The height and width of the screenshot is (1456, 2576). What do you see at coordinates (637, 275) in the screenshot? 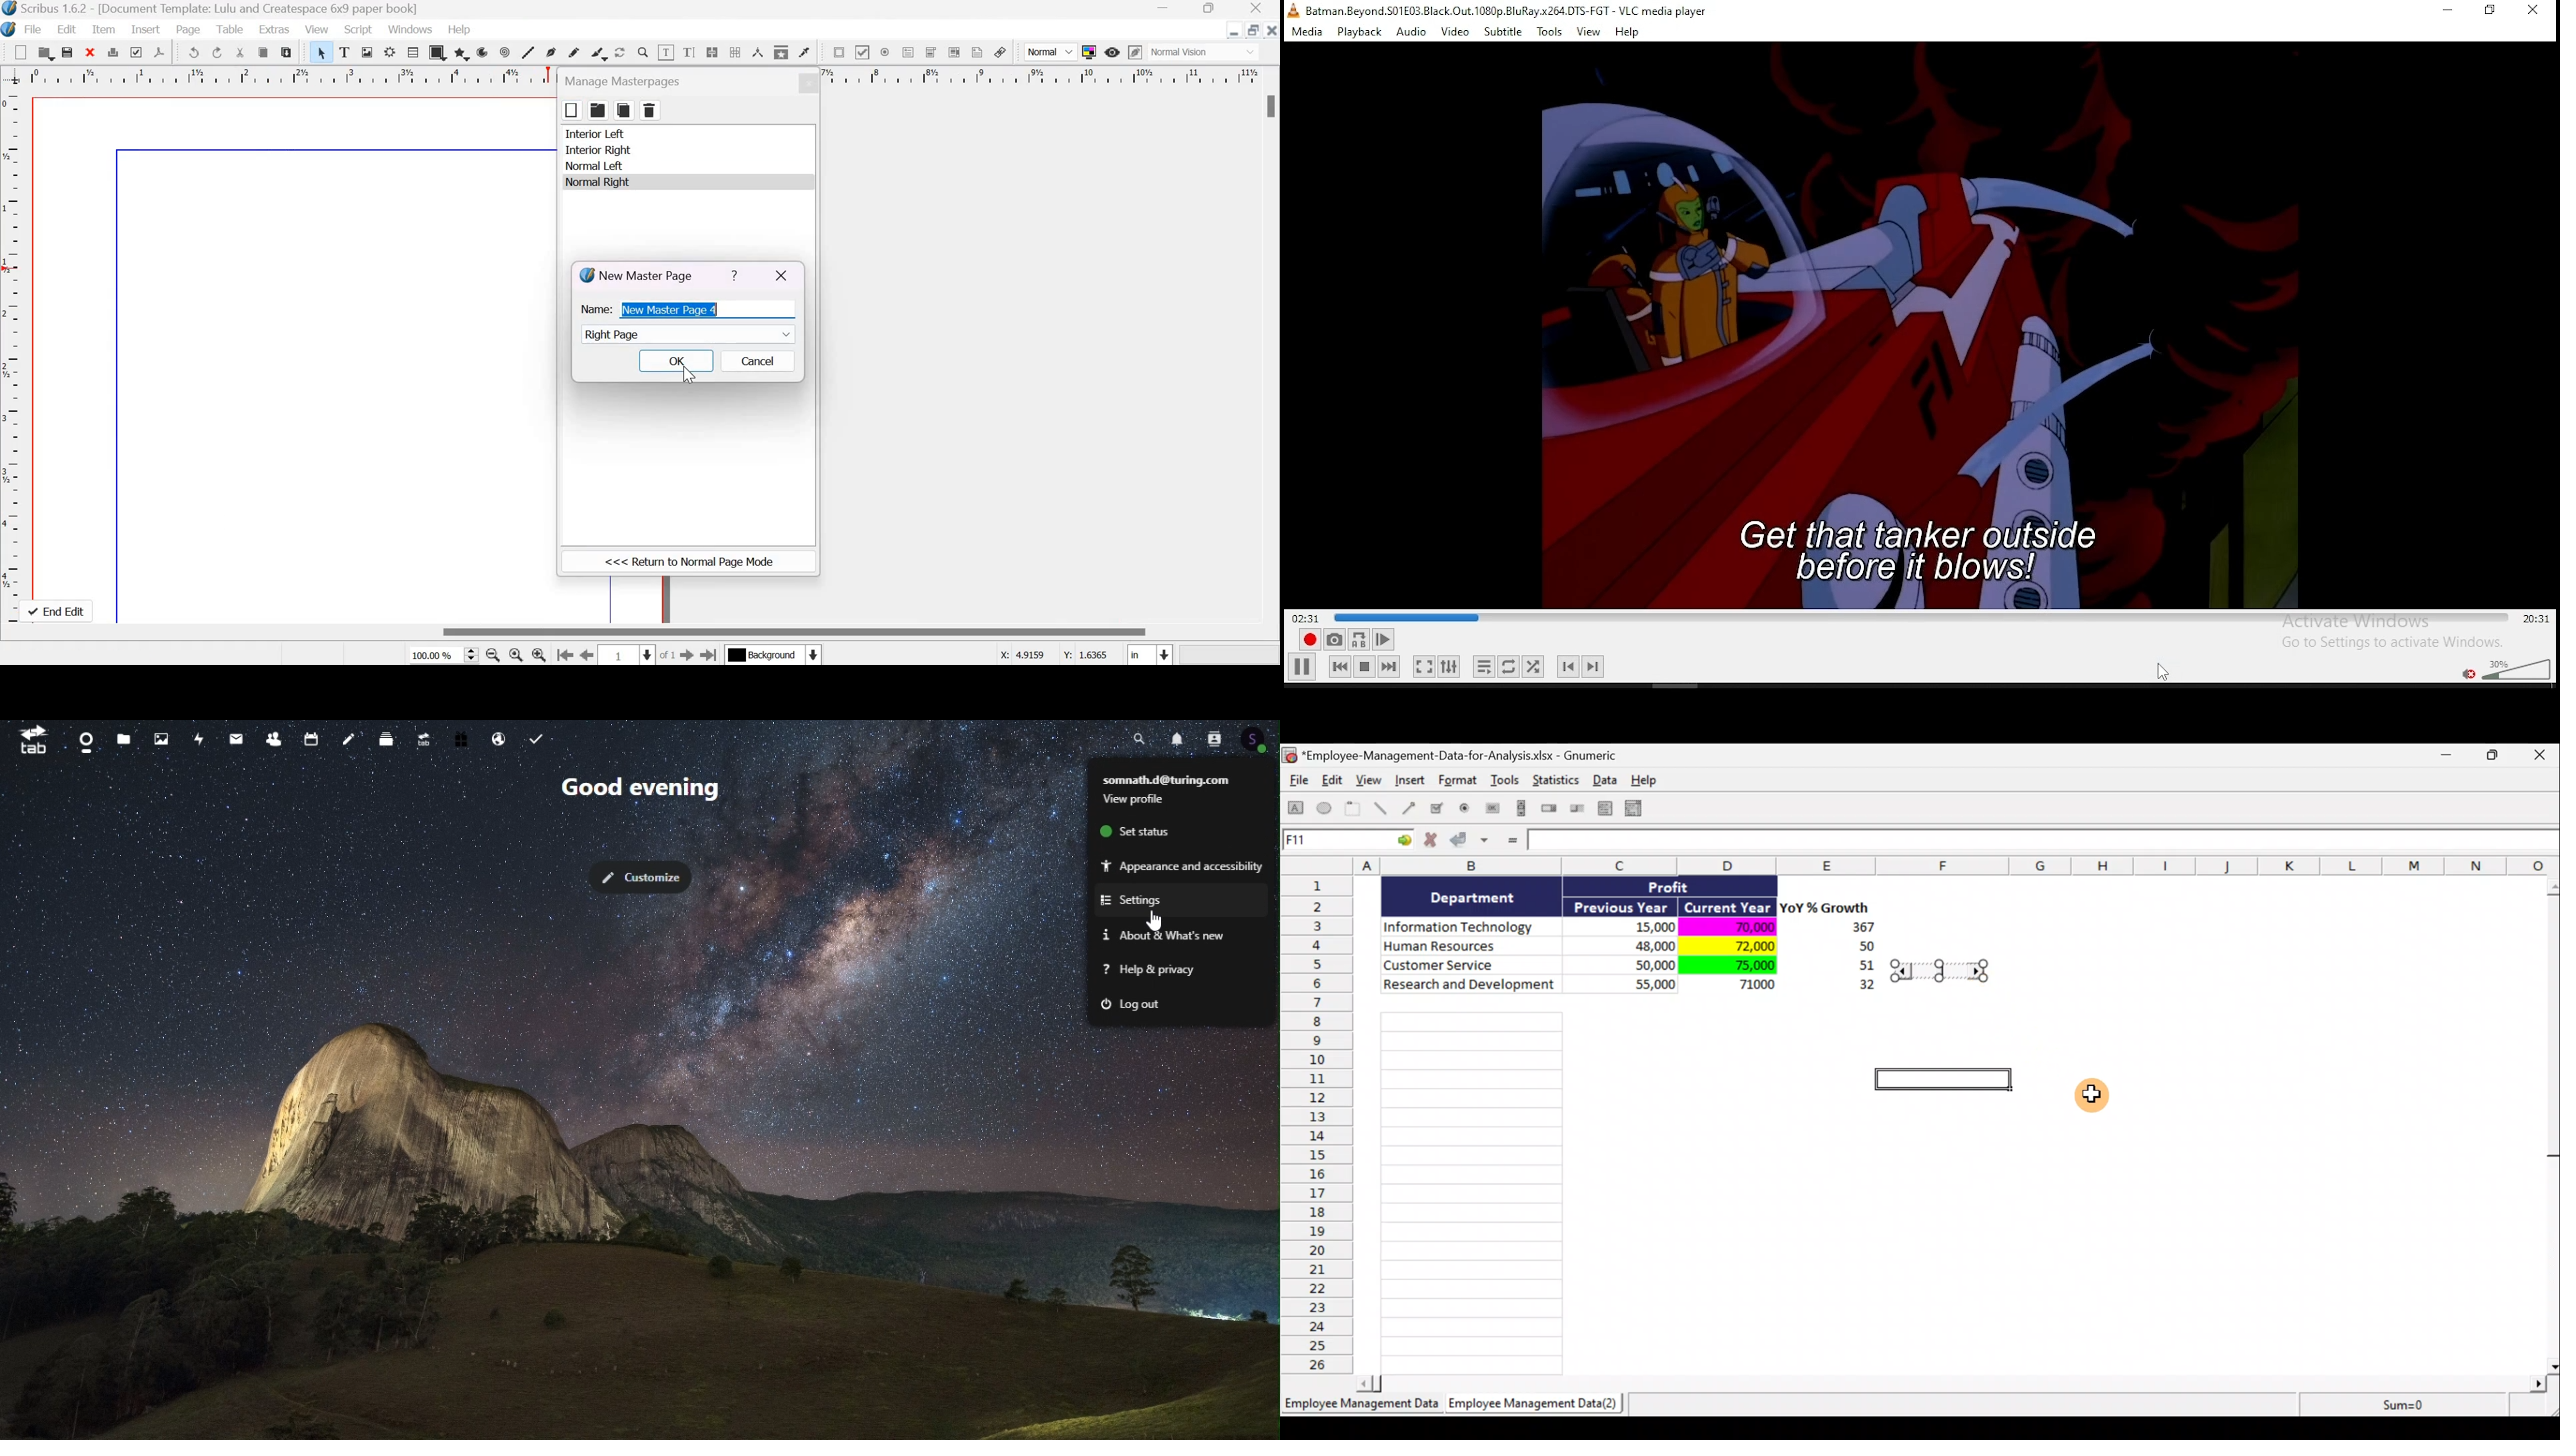
I see `New Master Page` at bounding box center [637, 275].